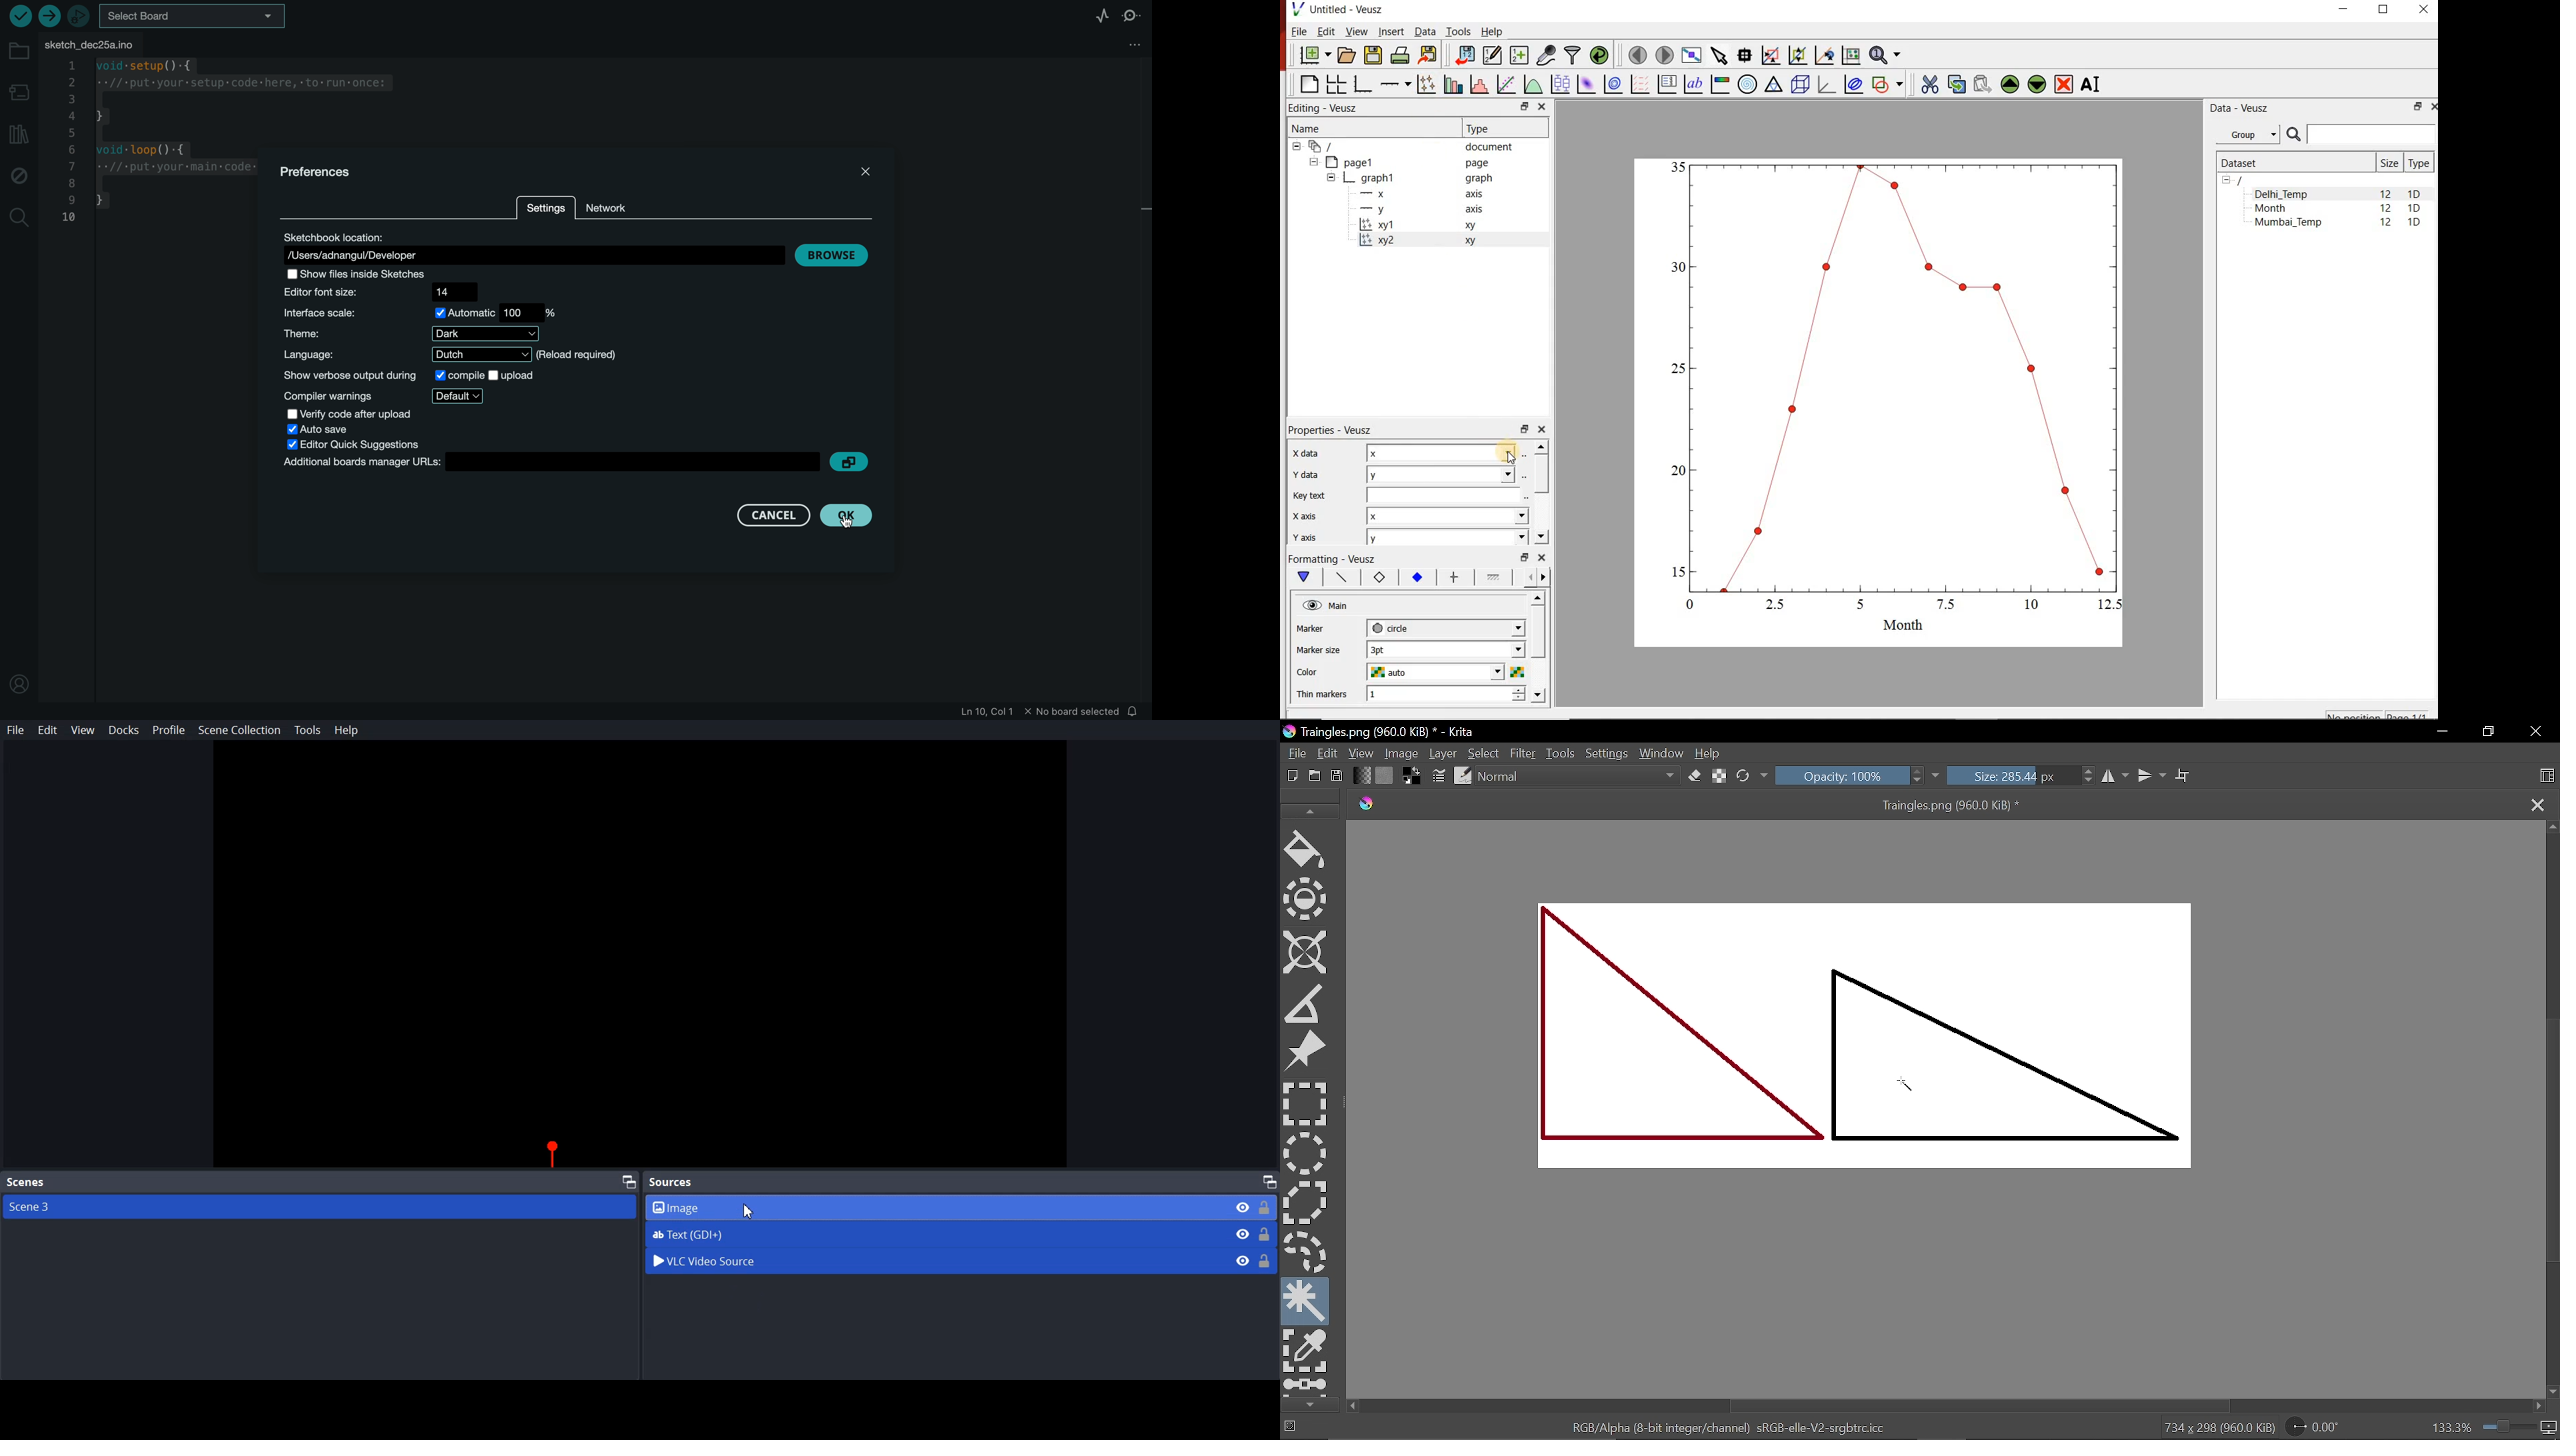  Describe the element at coordinates (1492, 55) in the screenshot. I see `edit and enter new datasets` at that location.